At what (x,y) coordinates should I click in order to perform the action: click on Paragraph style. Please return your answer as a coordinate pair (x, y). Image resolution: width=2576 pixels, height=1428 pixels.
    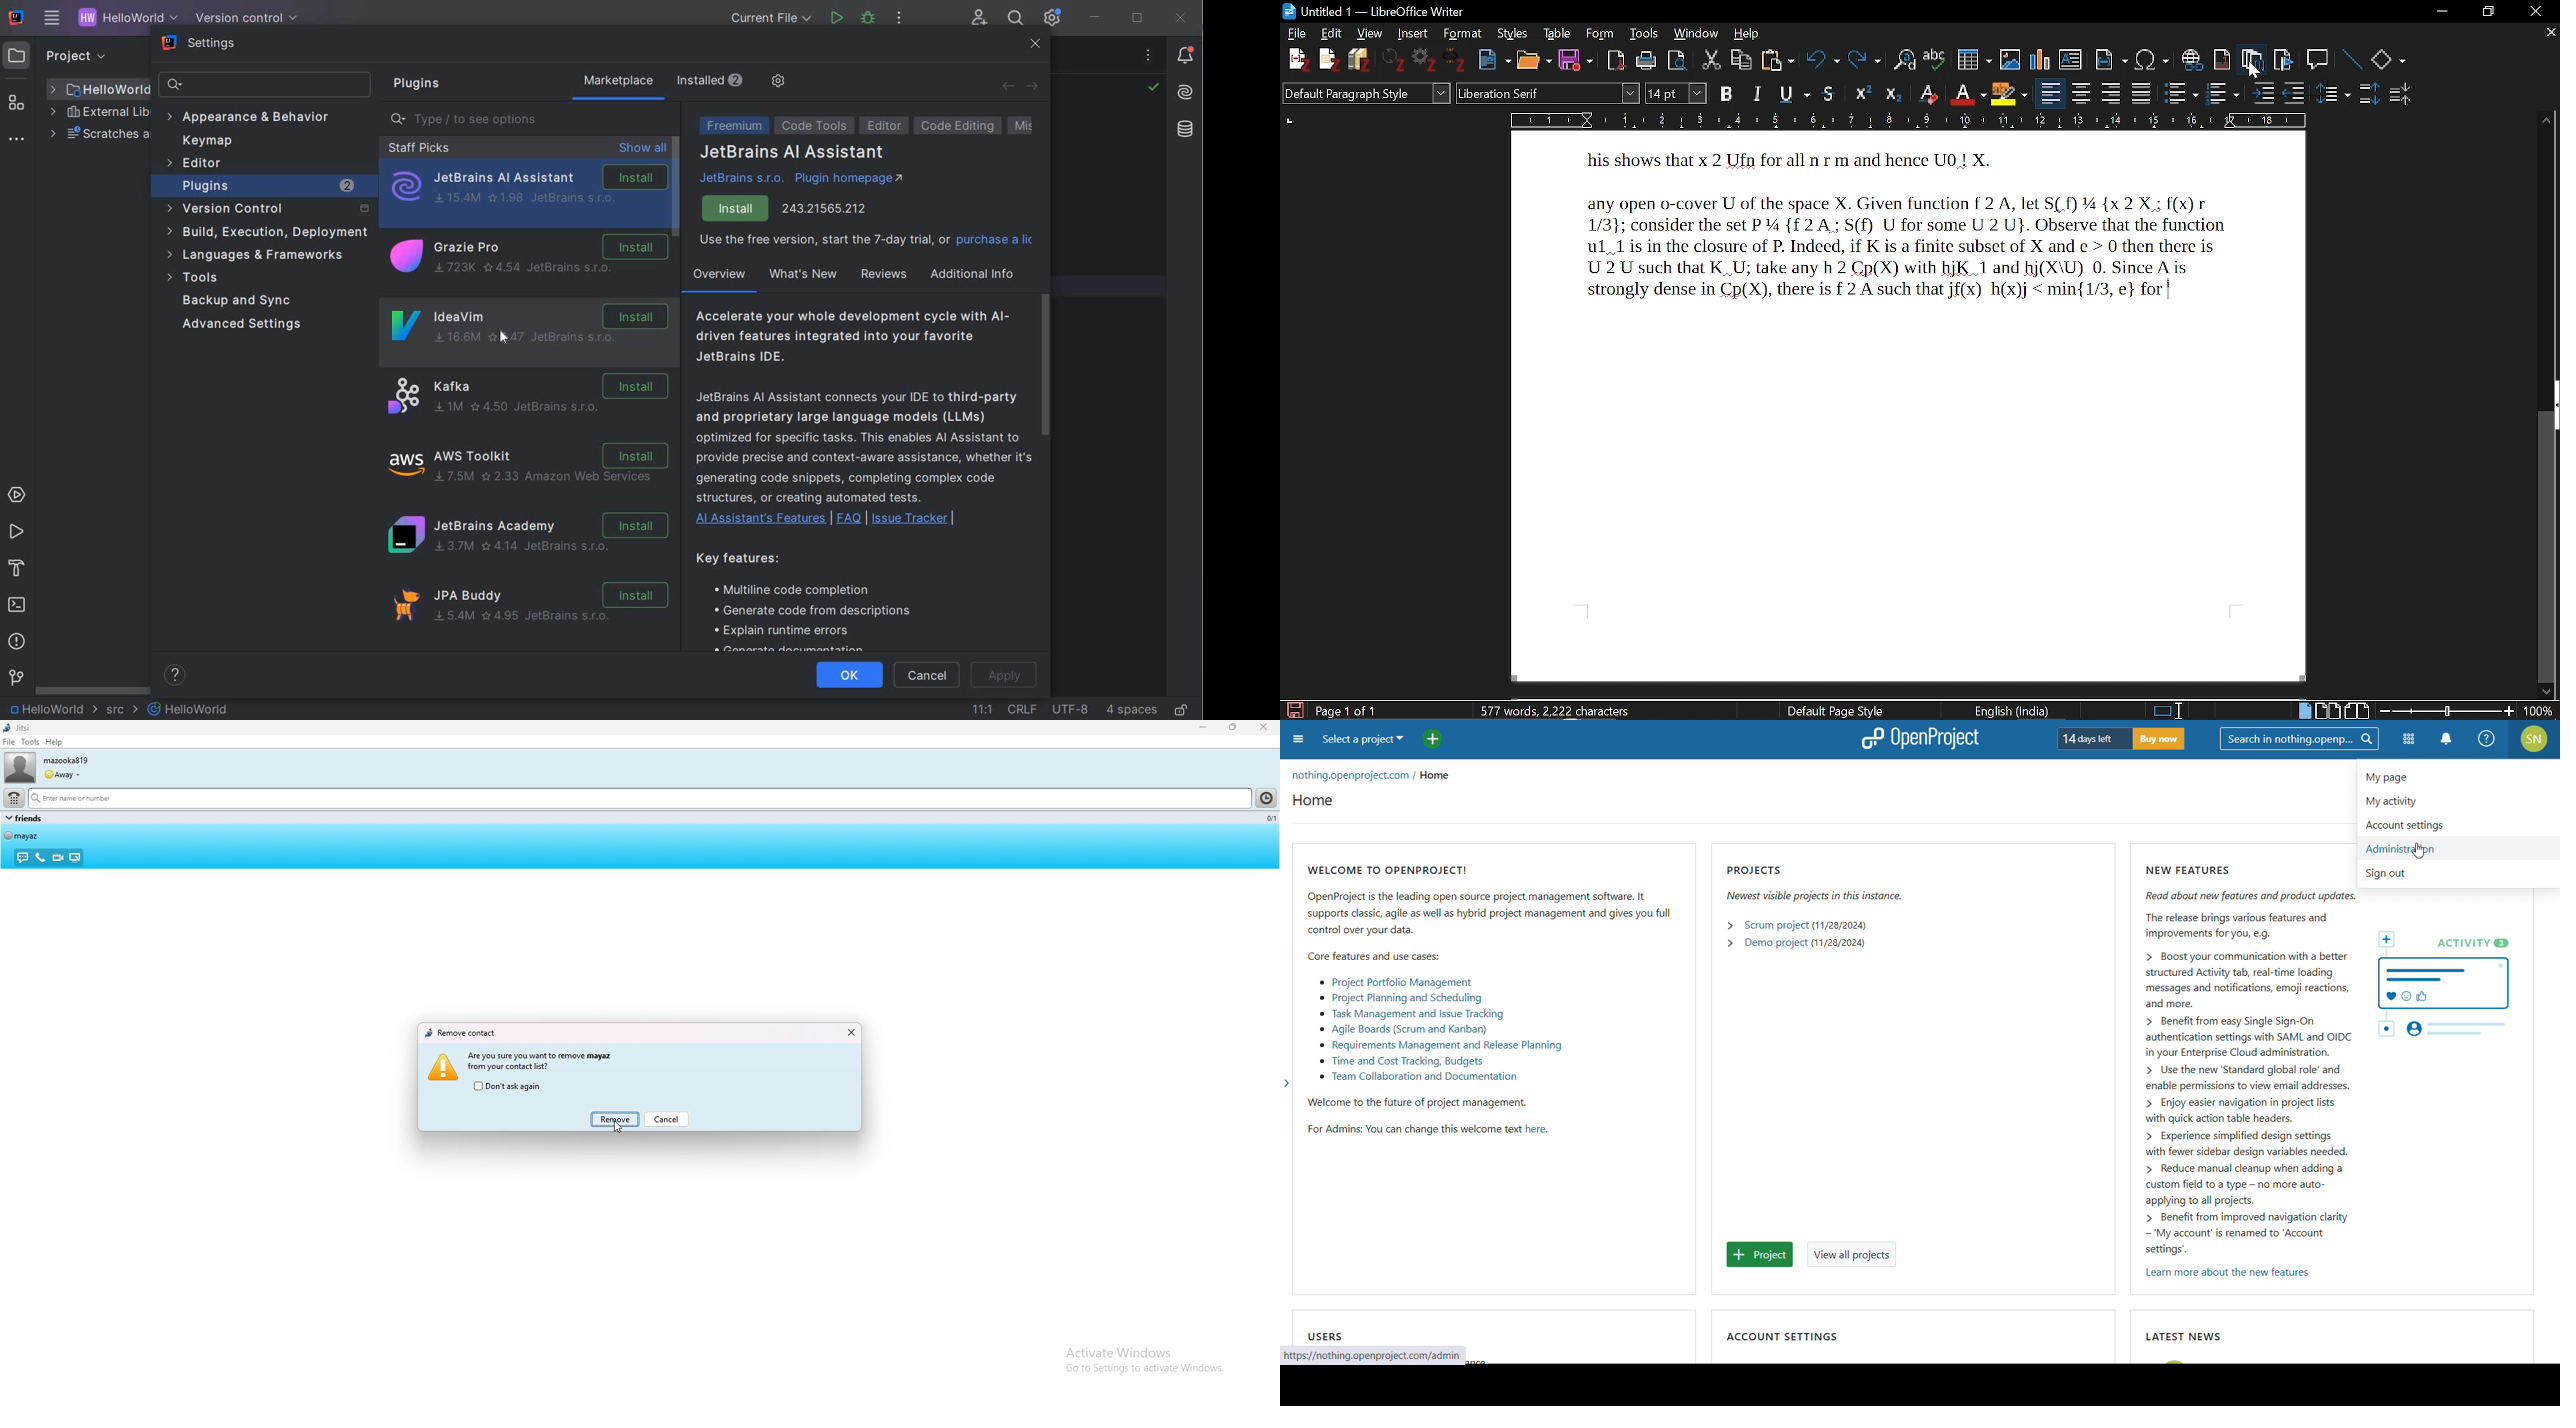
    Looking at the image, I should click on (1366, 94).